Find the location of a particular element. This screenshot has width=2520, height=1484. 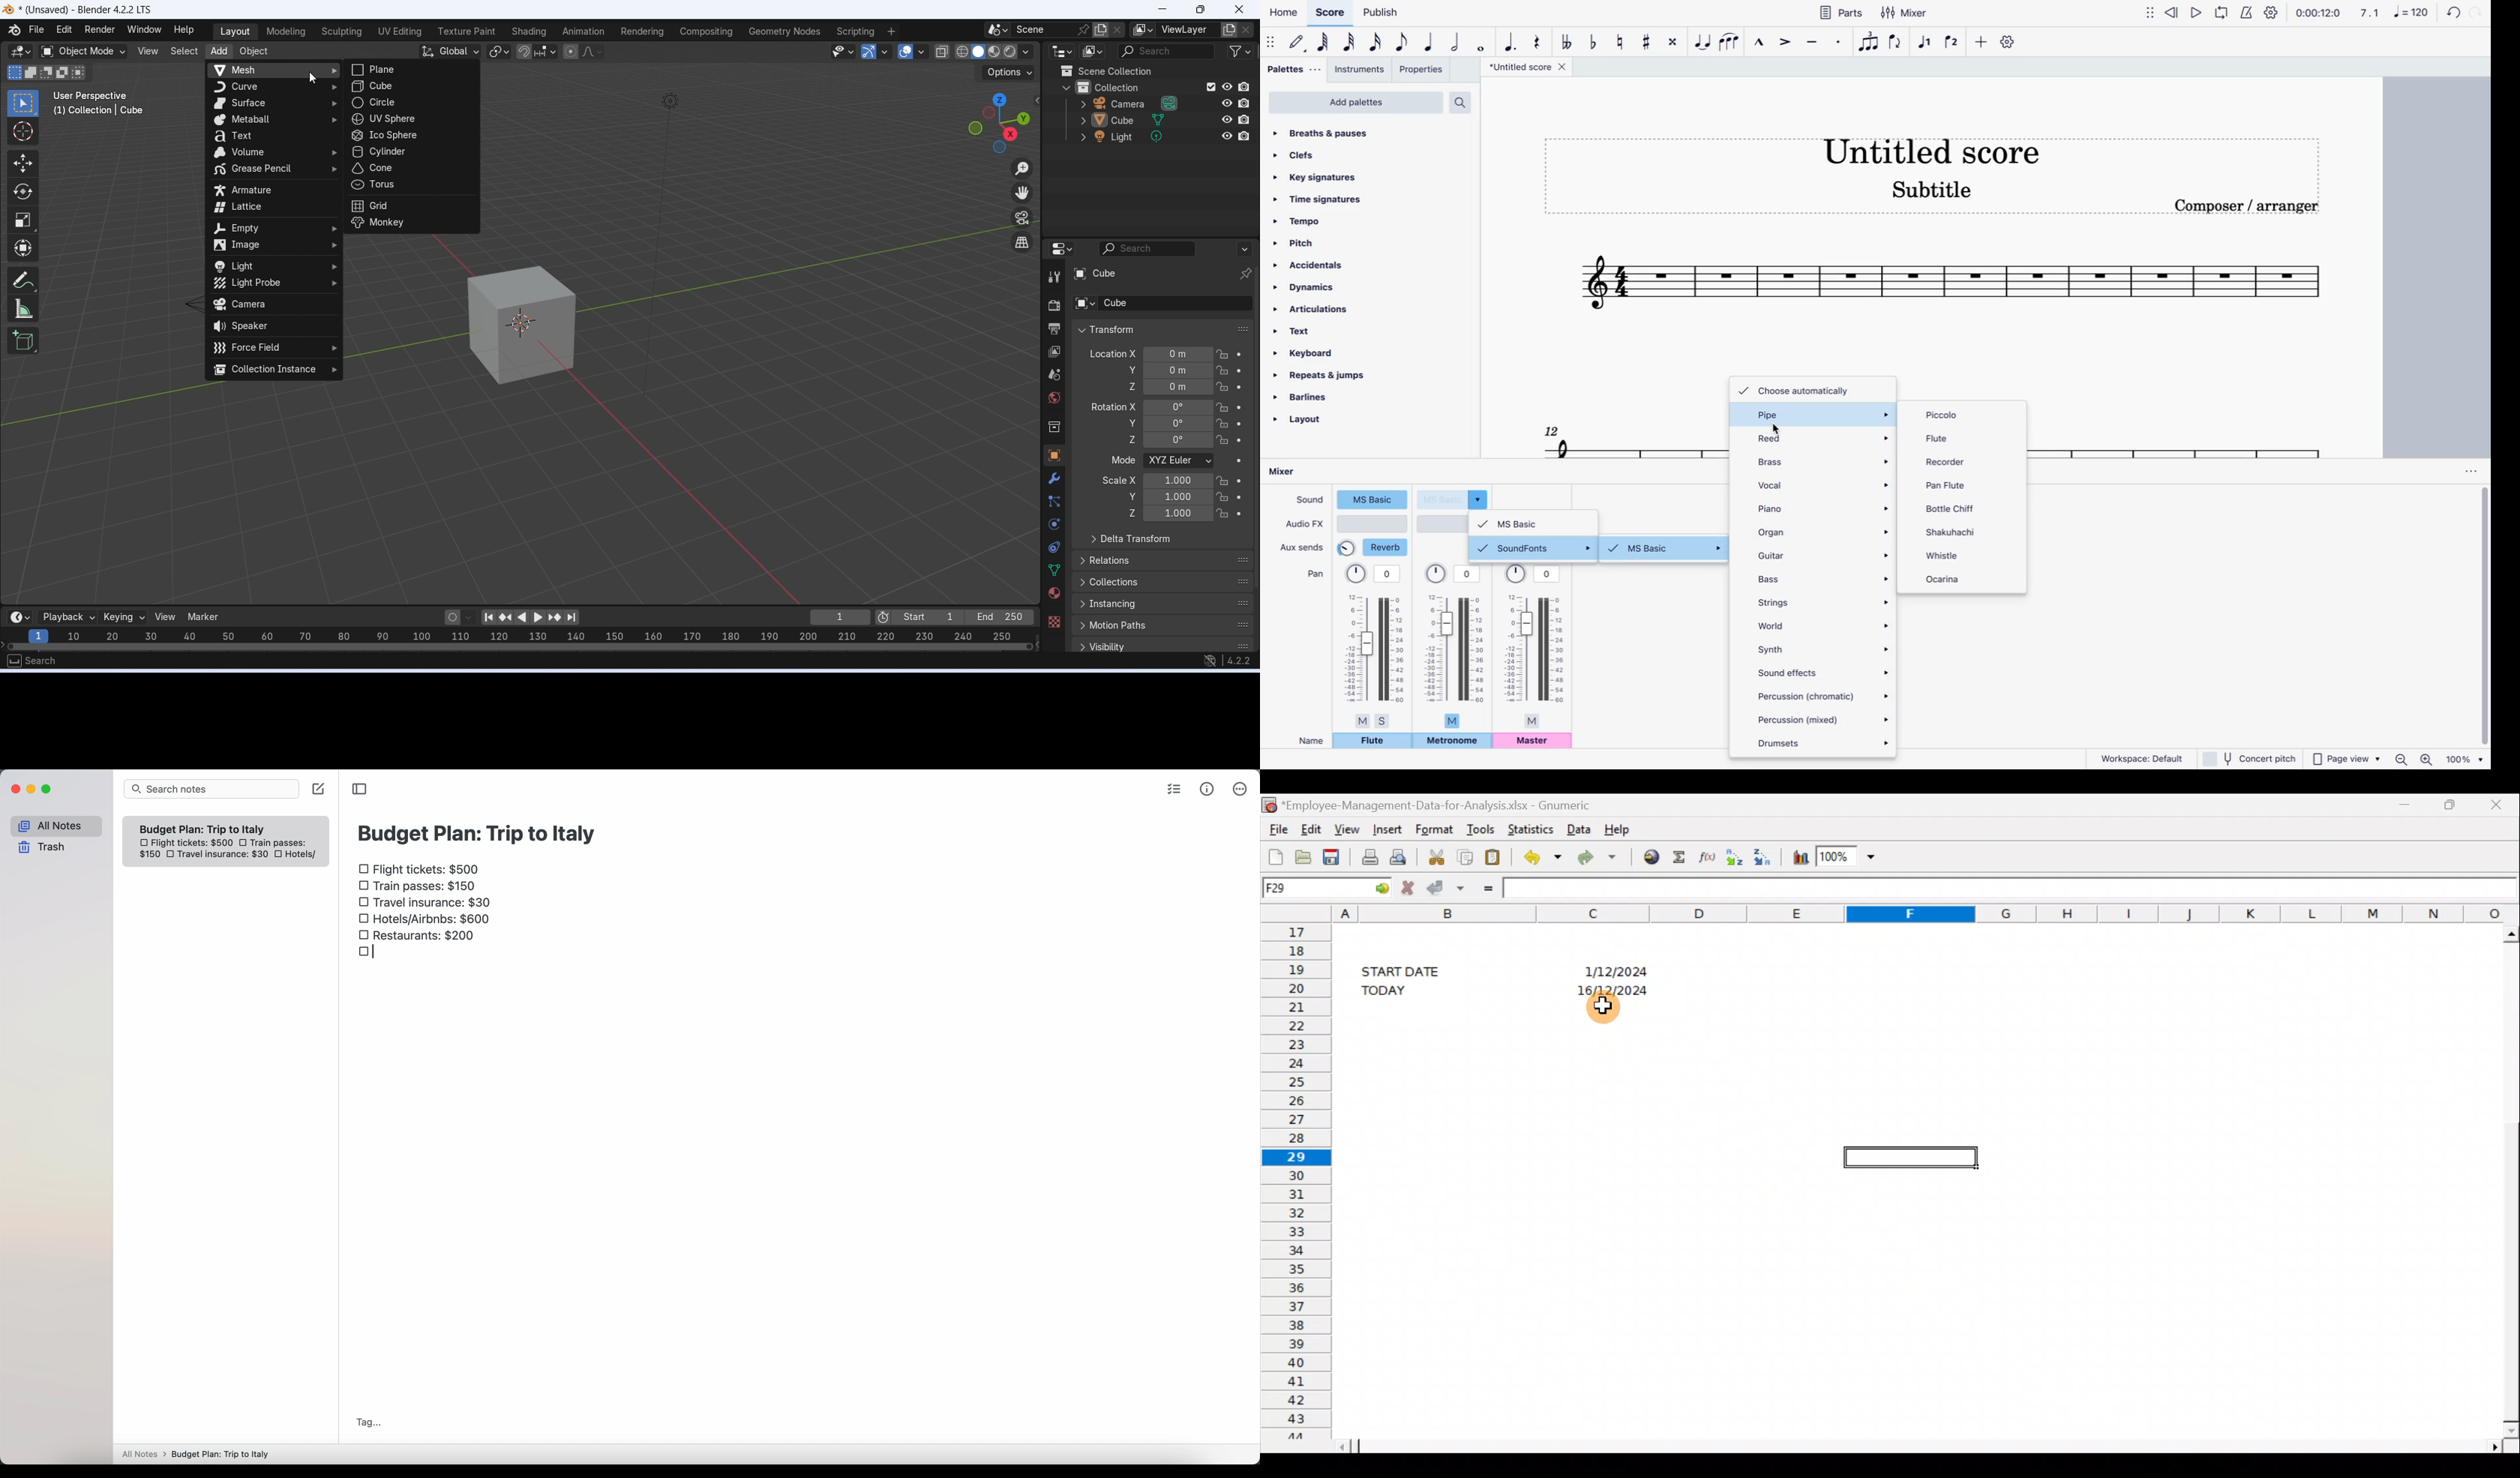

publish is located at coordinates (1379, 14).